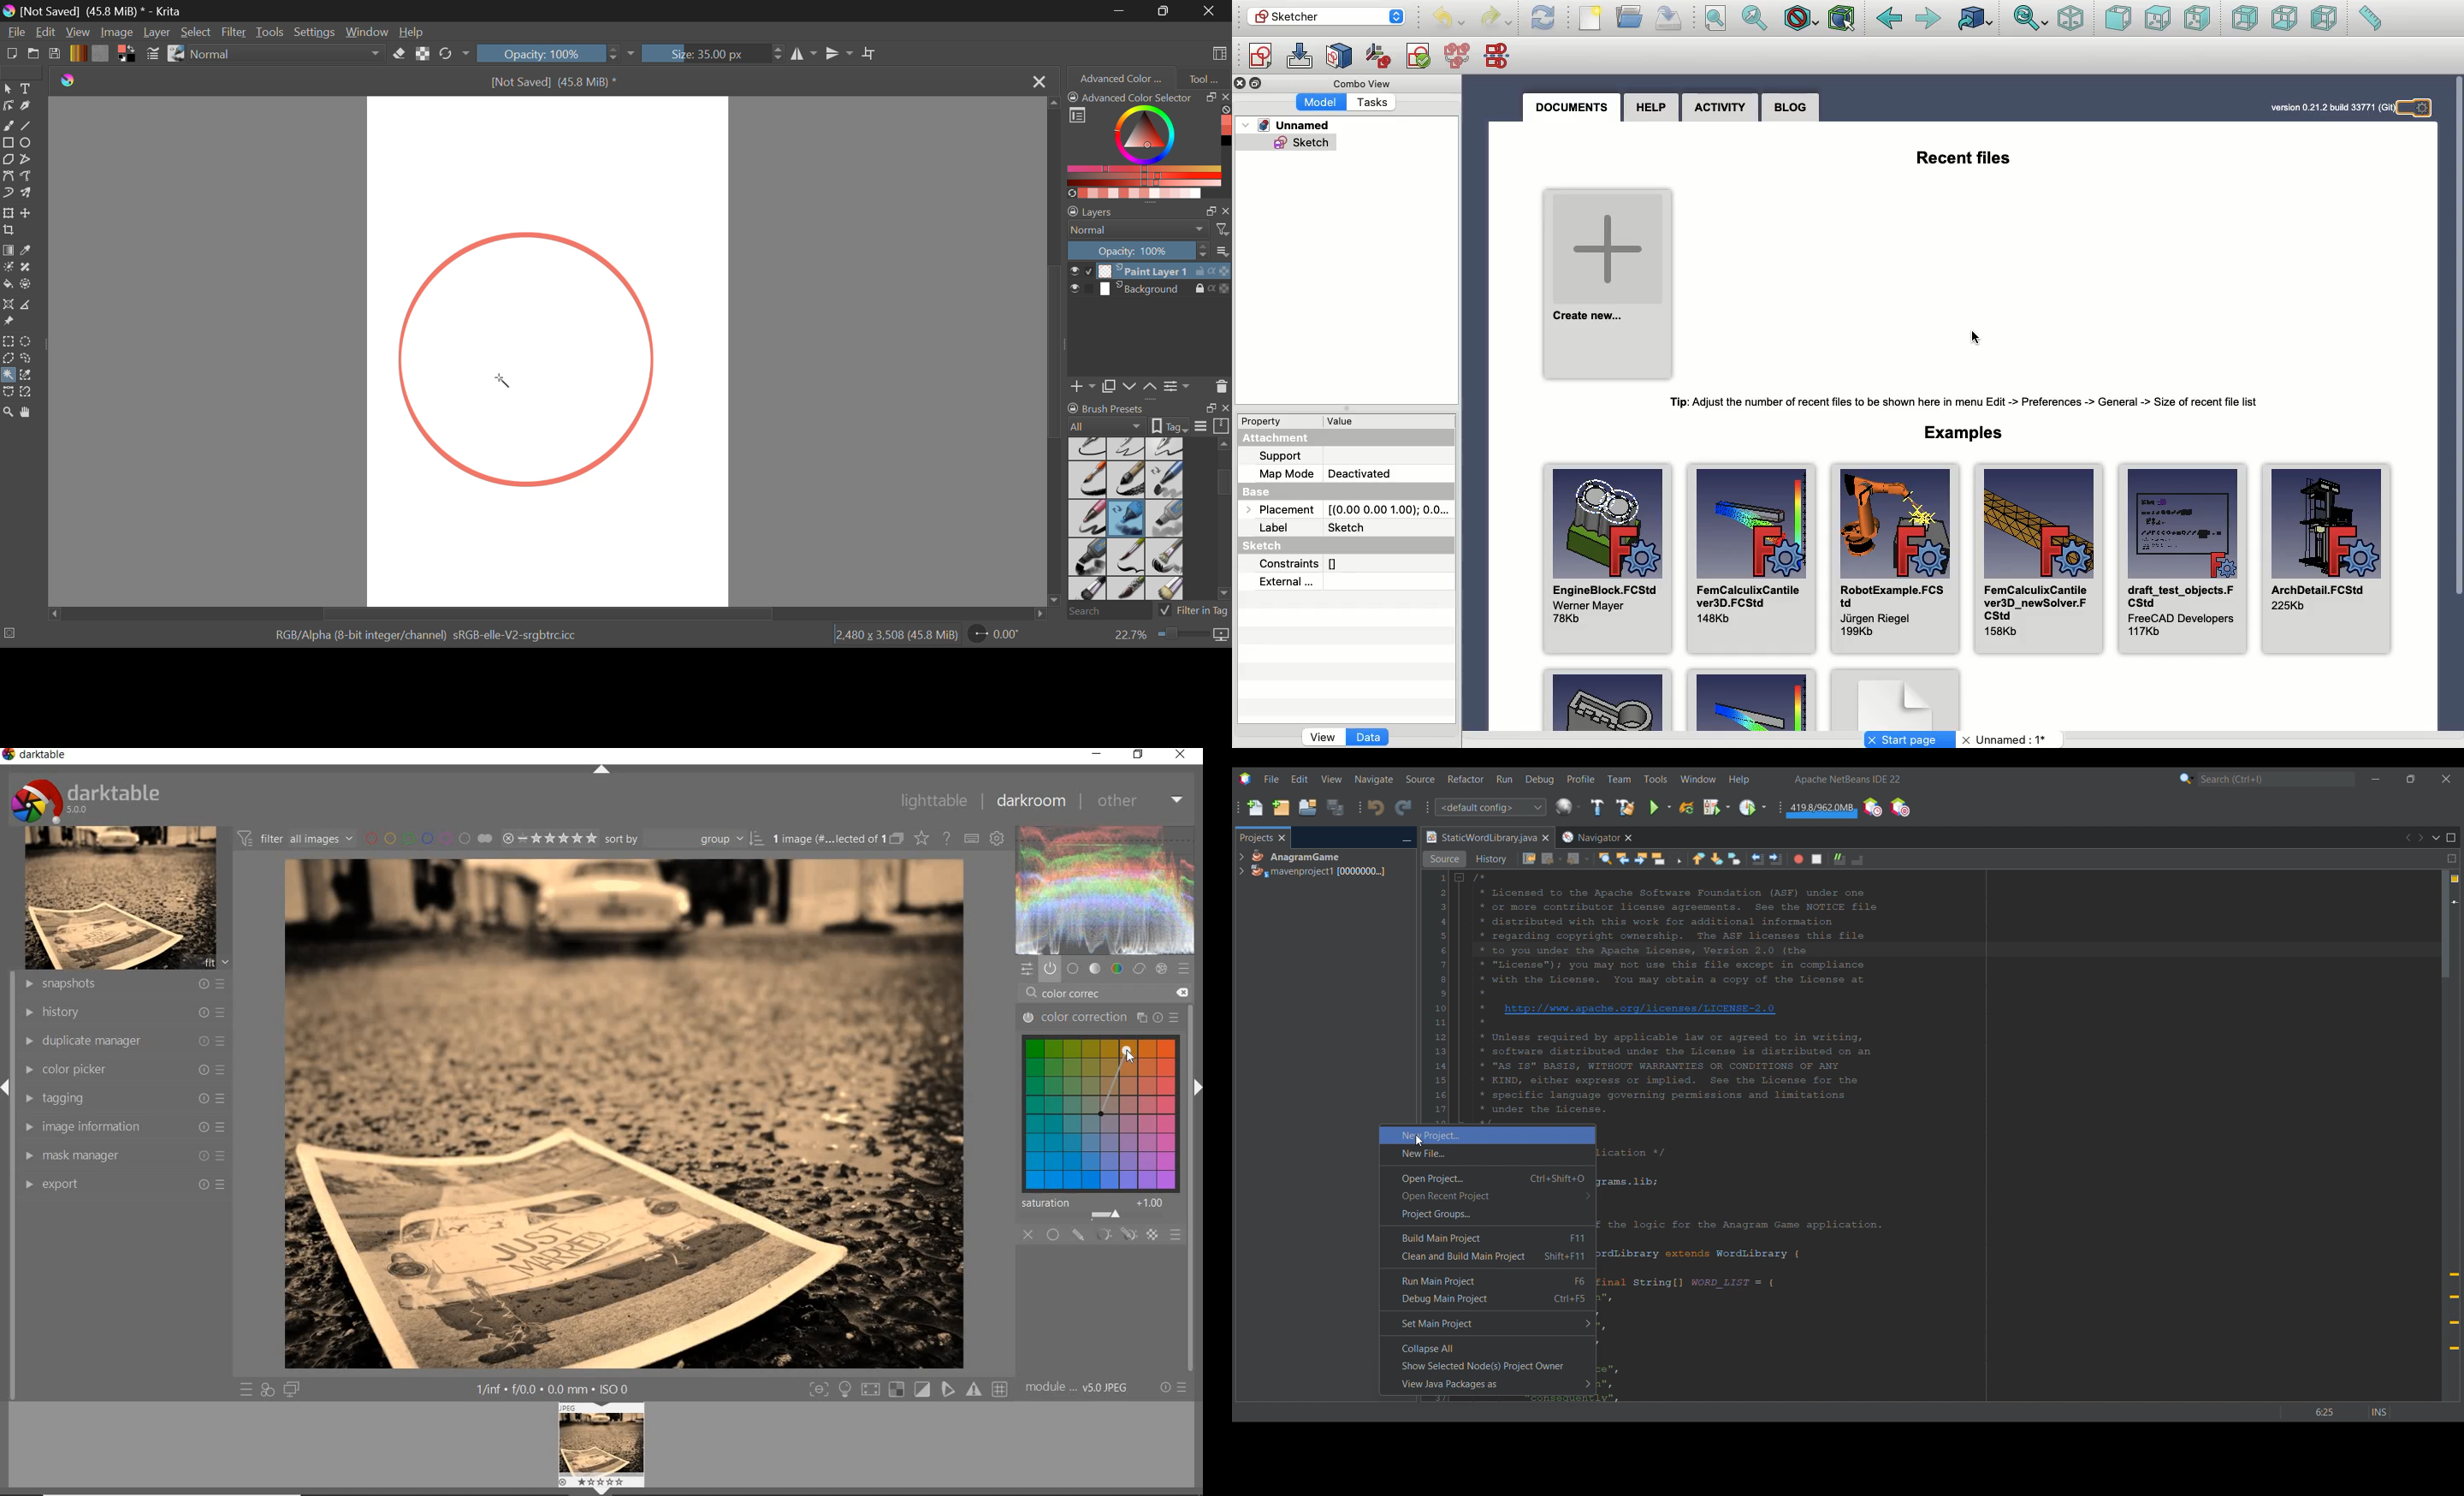  What do you see at coordinates (1194, 1035) in the screenshot?
I see `scollbar` at bounding box center [1194, 1035].